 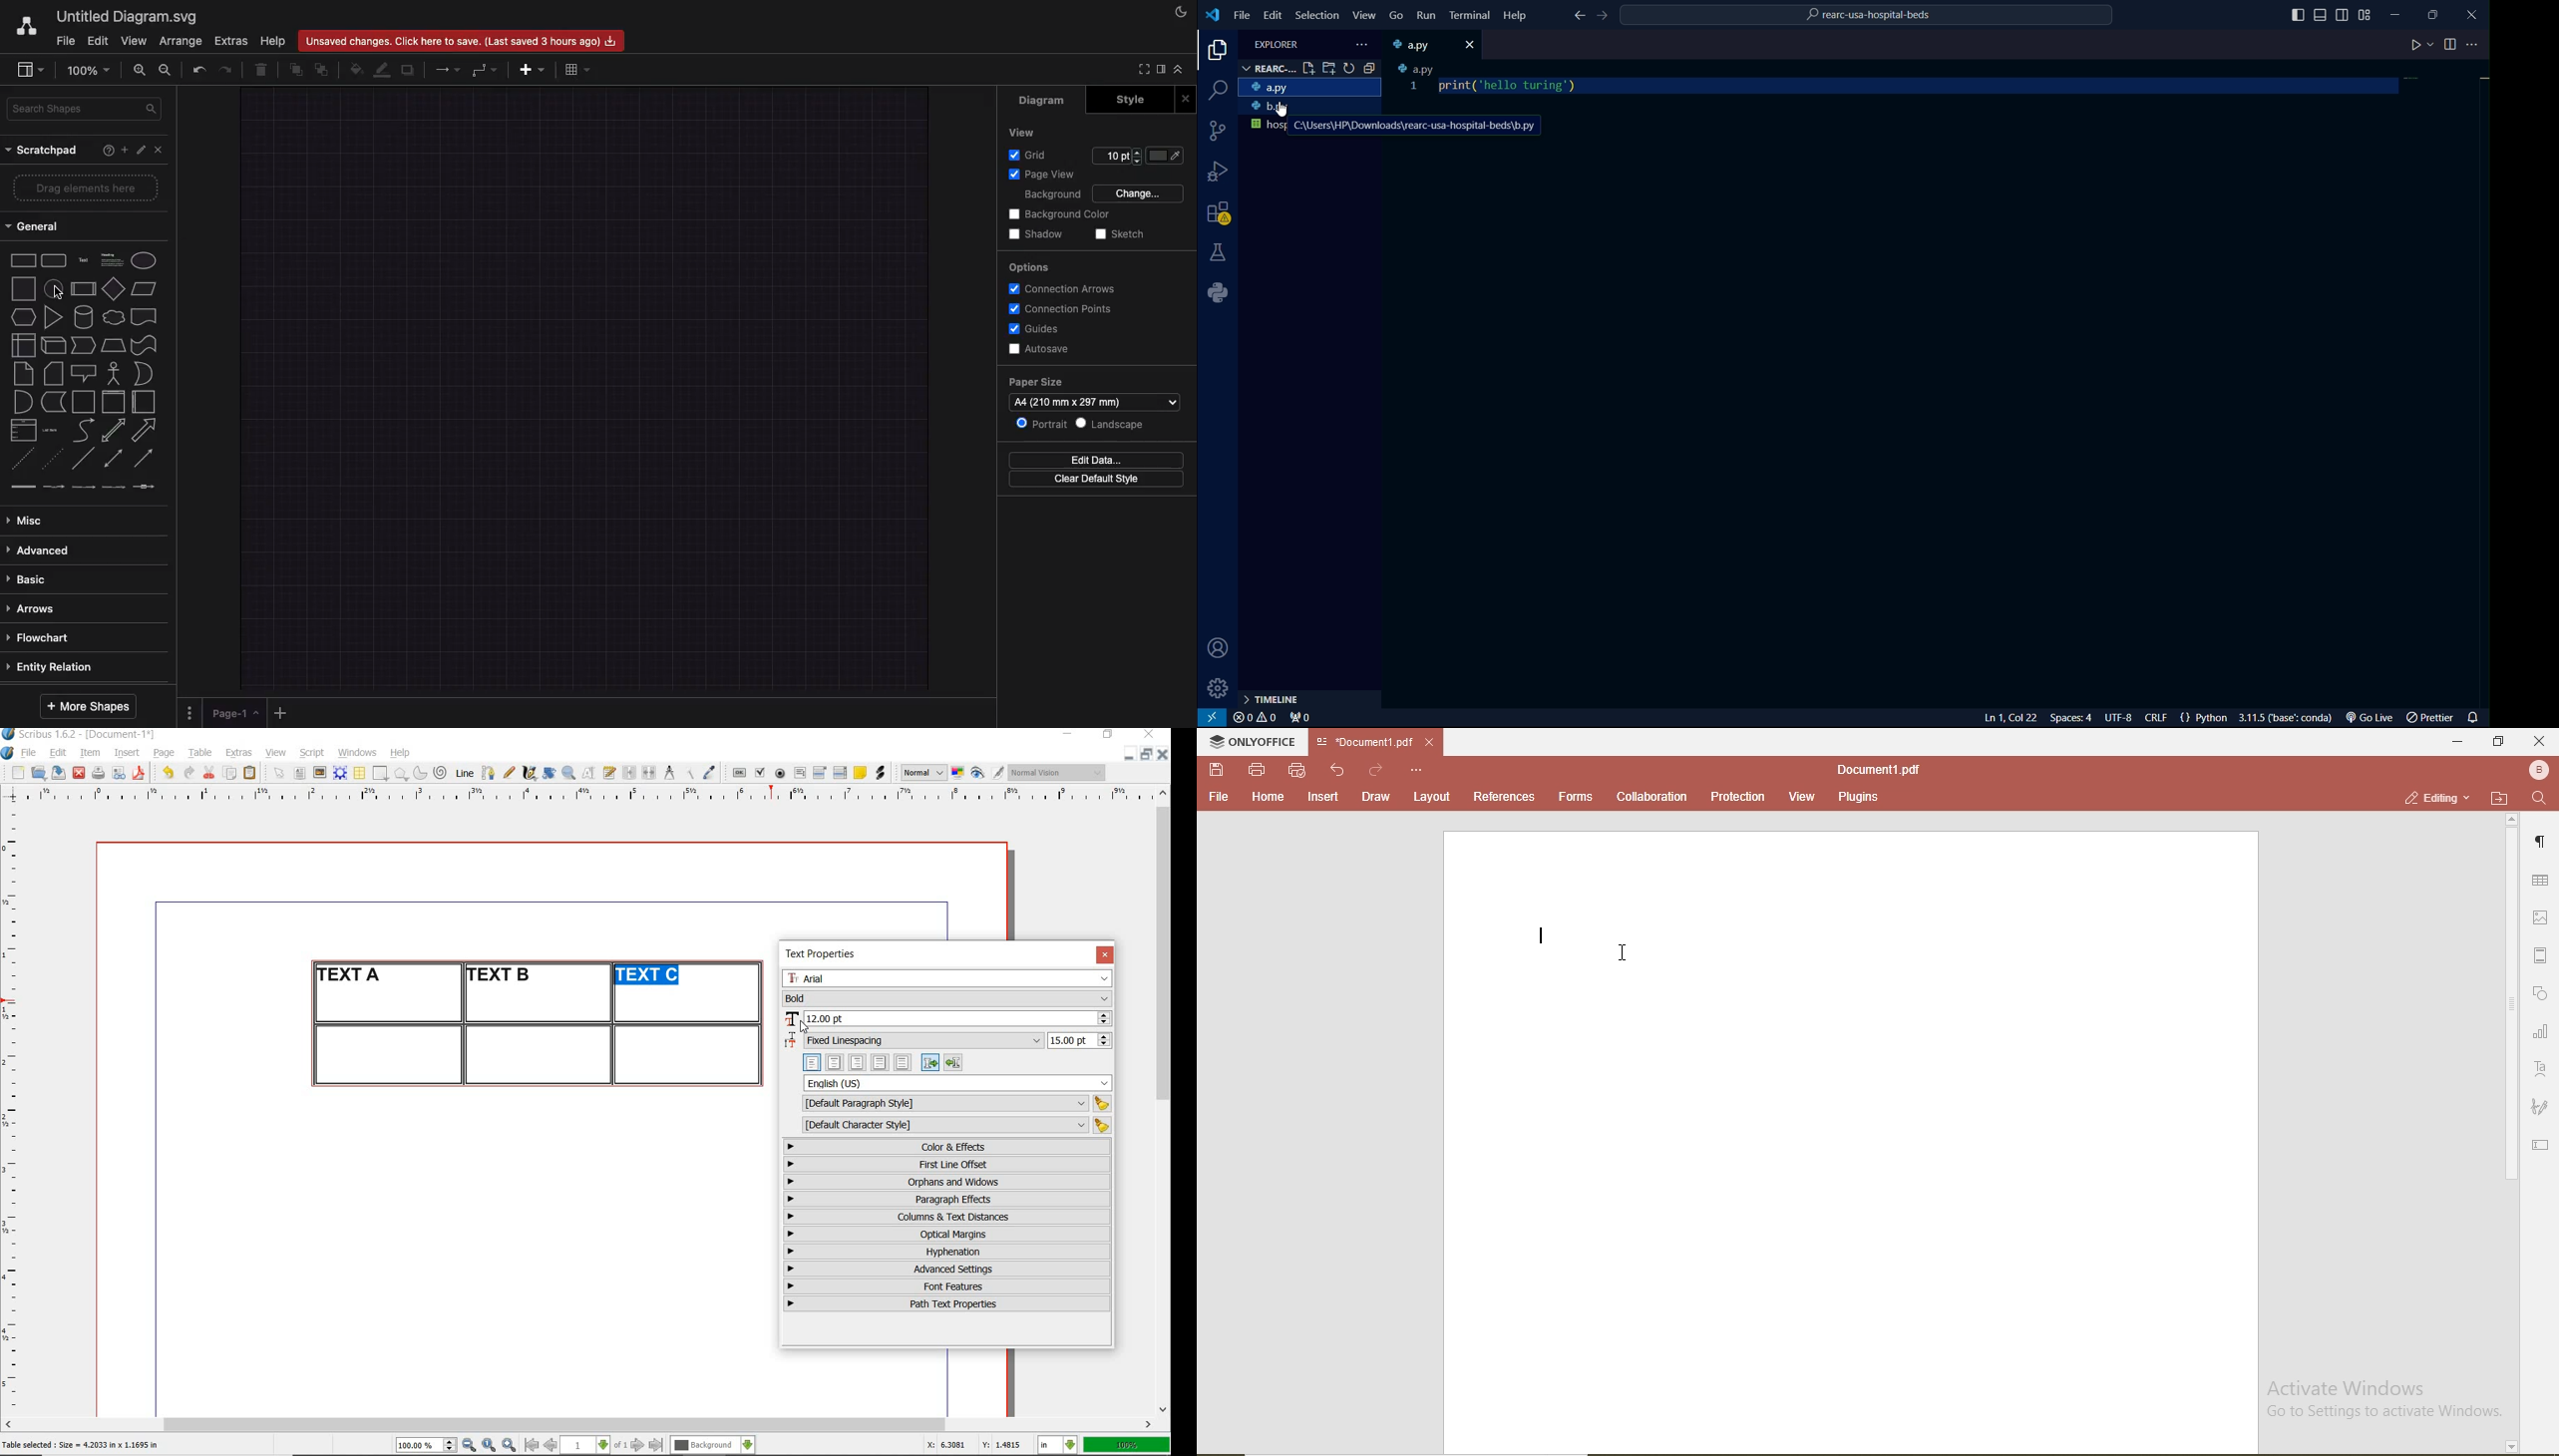 What do you see at coordinates (1058, 214) in the screenshot?
I see `Background color` at bounding box center [1058, 214].